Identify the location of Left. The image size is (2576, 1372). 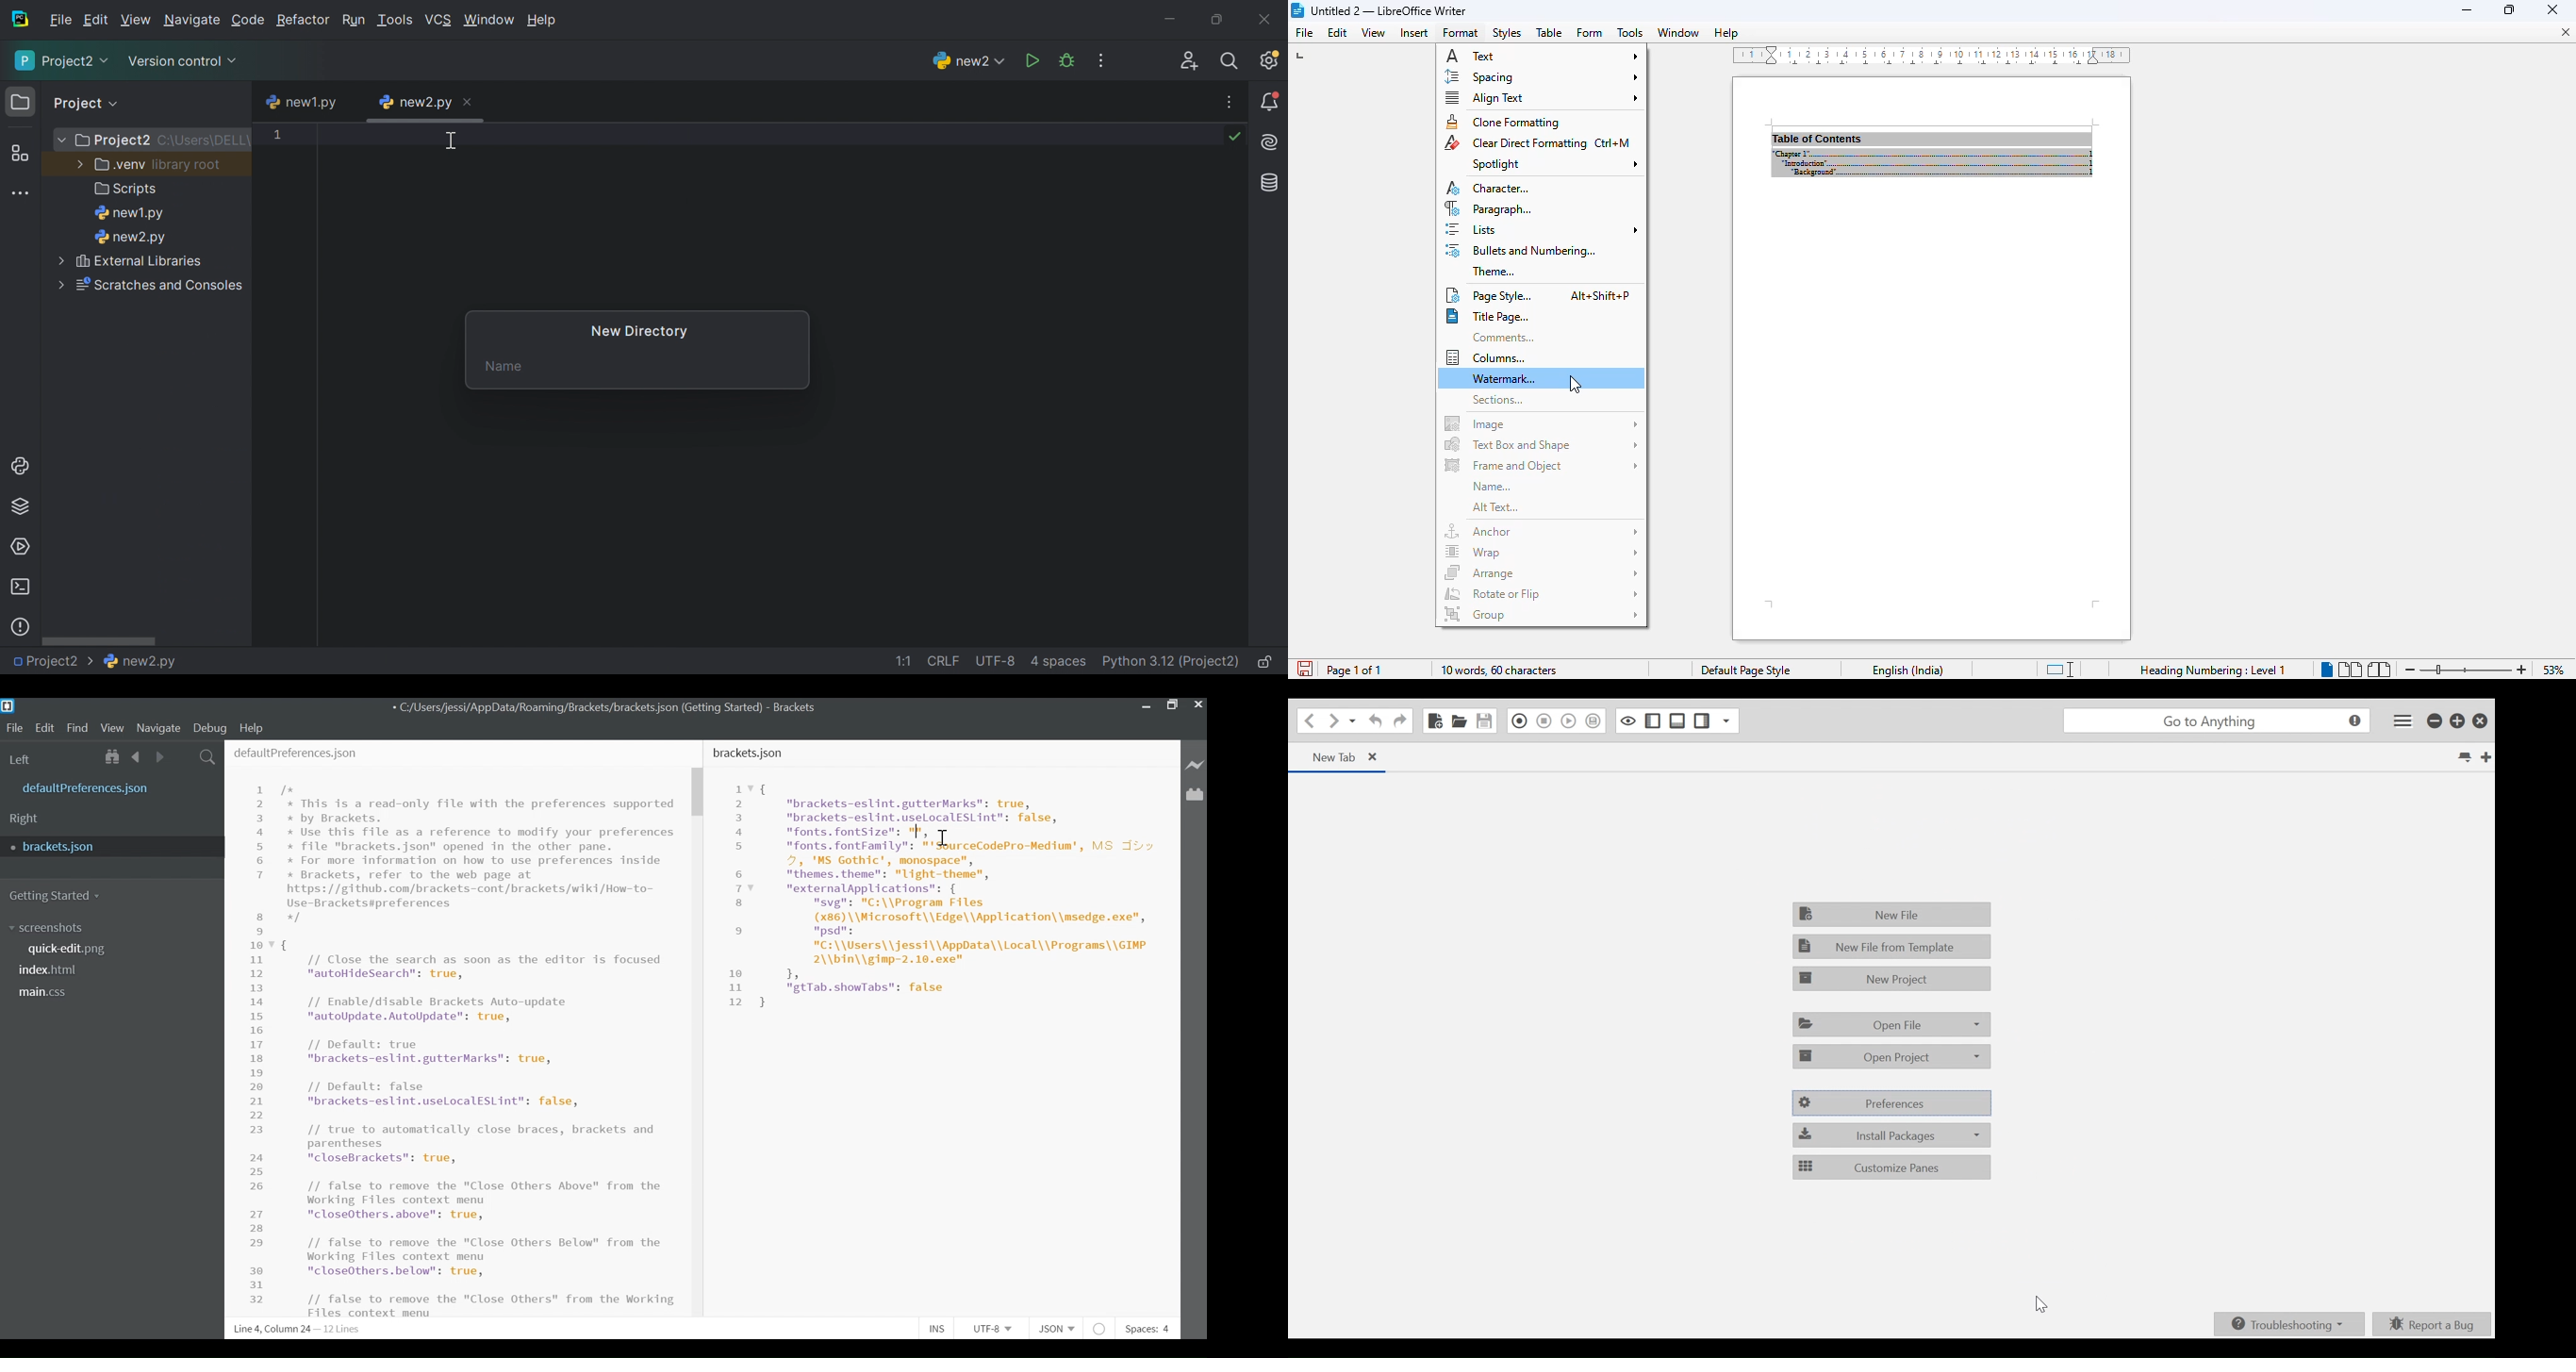
(22, 758).